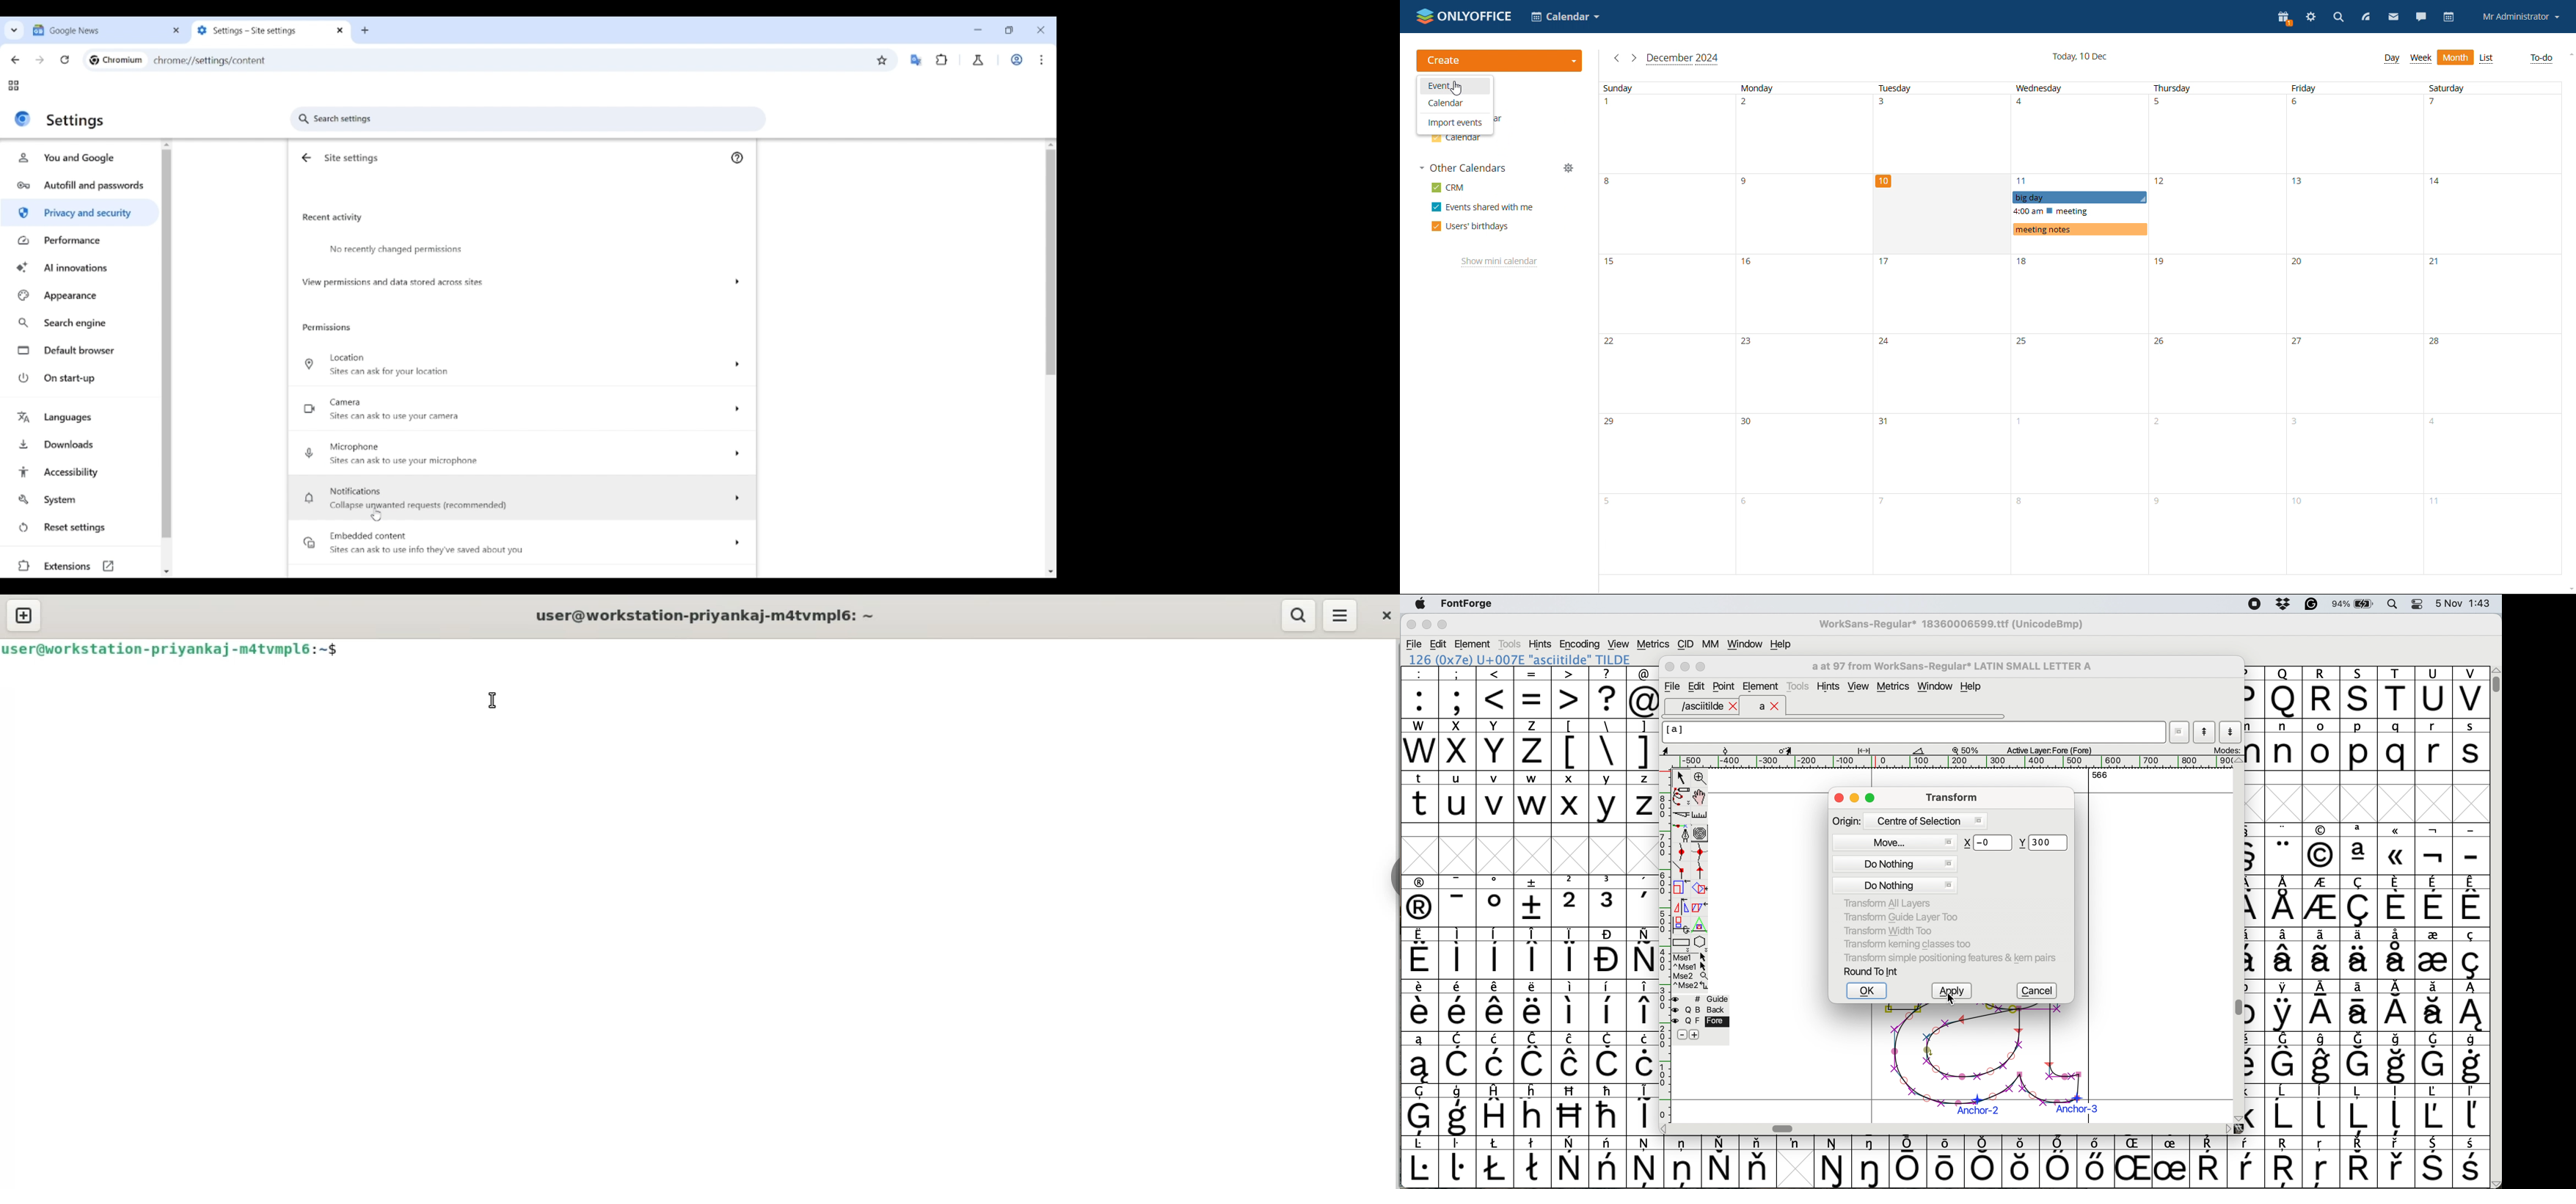 The width and height of the screenshot is (2576, 1204). What do you see at coordinates (1457, 744) in the screenshot?
I see `x` at bounding box center [1457, 744].